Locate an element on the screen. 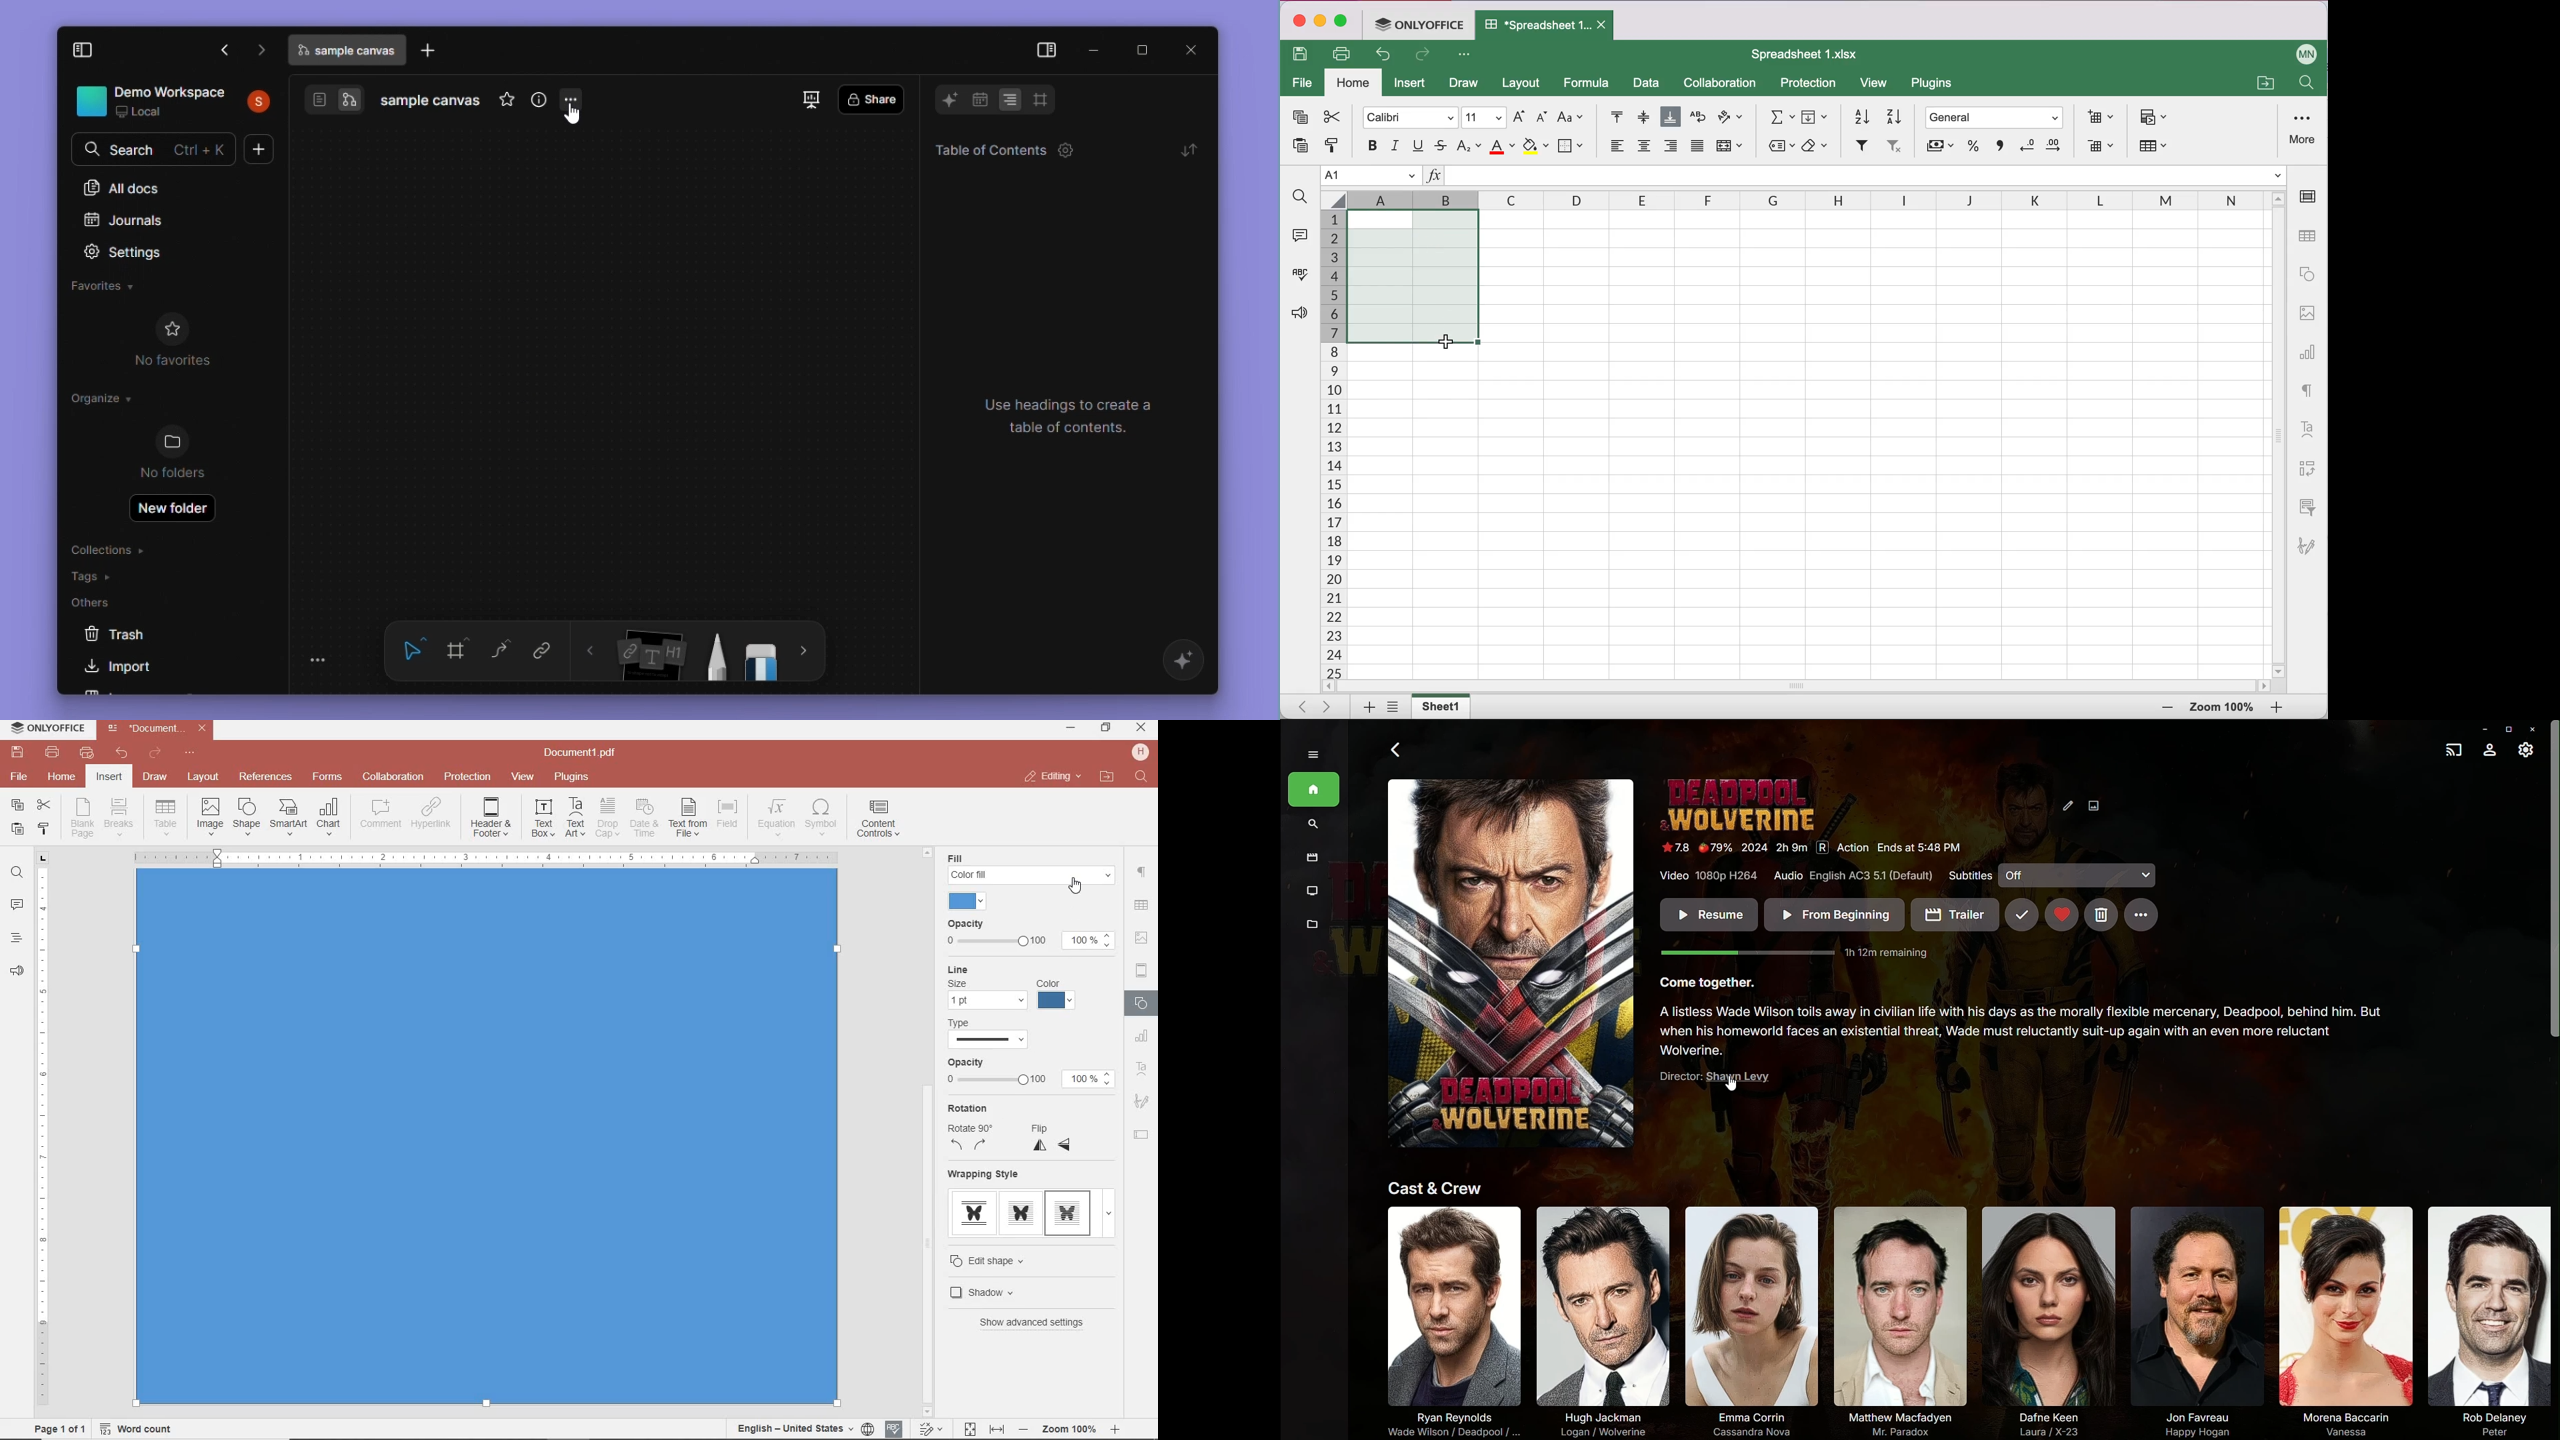 This screenshot has height=1456, width=2576. Close is located at coordinates (2534, 729).